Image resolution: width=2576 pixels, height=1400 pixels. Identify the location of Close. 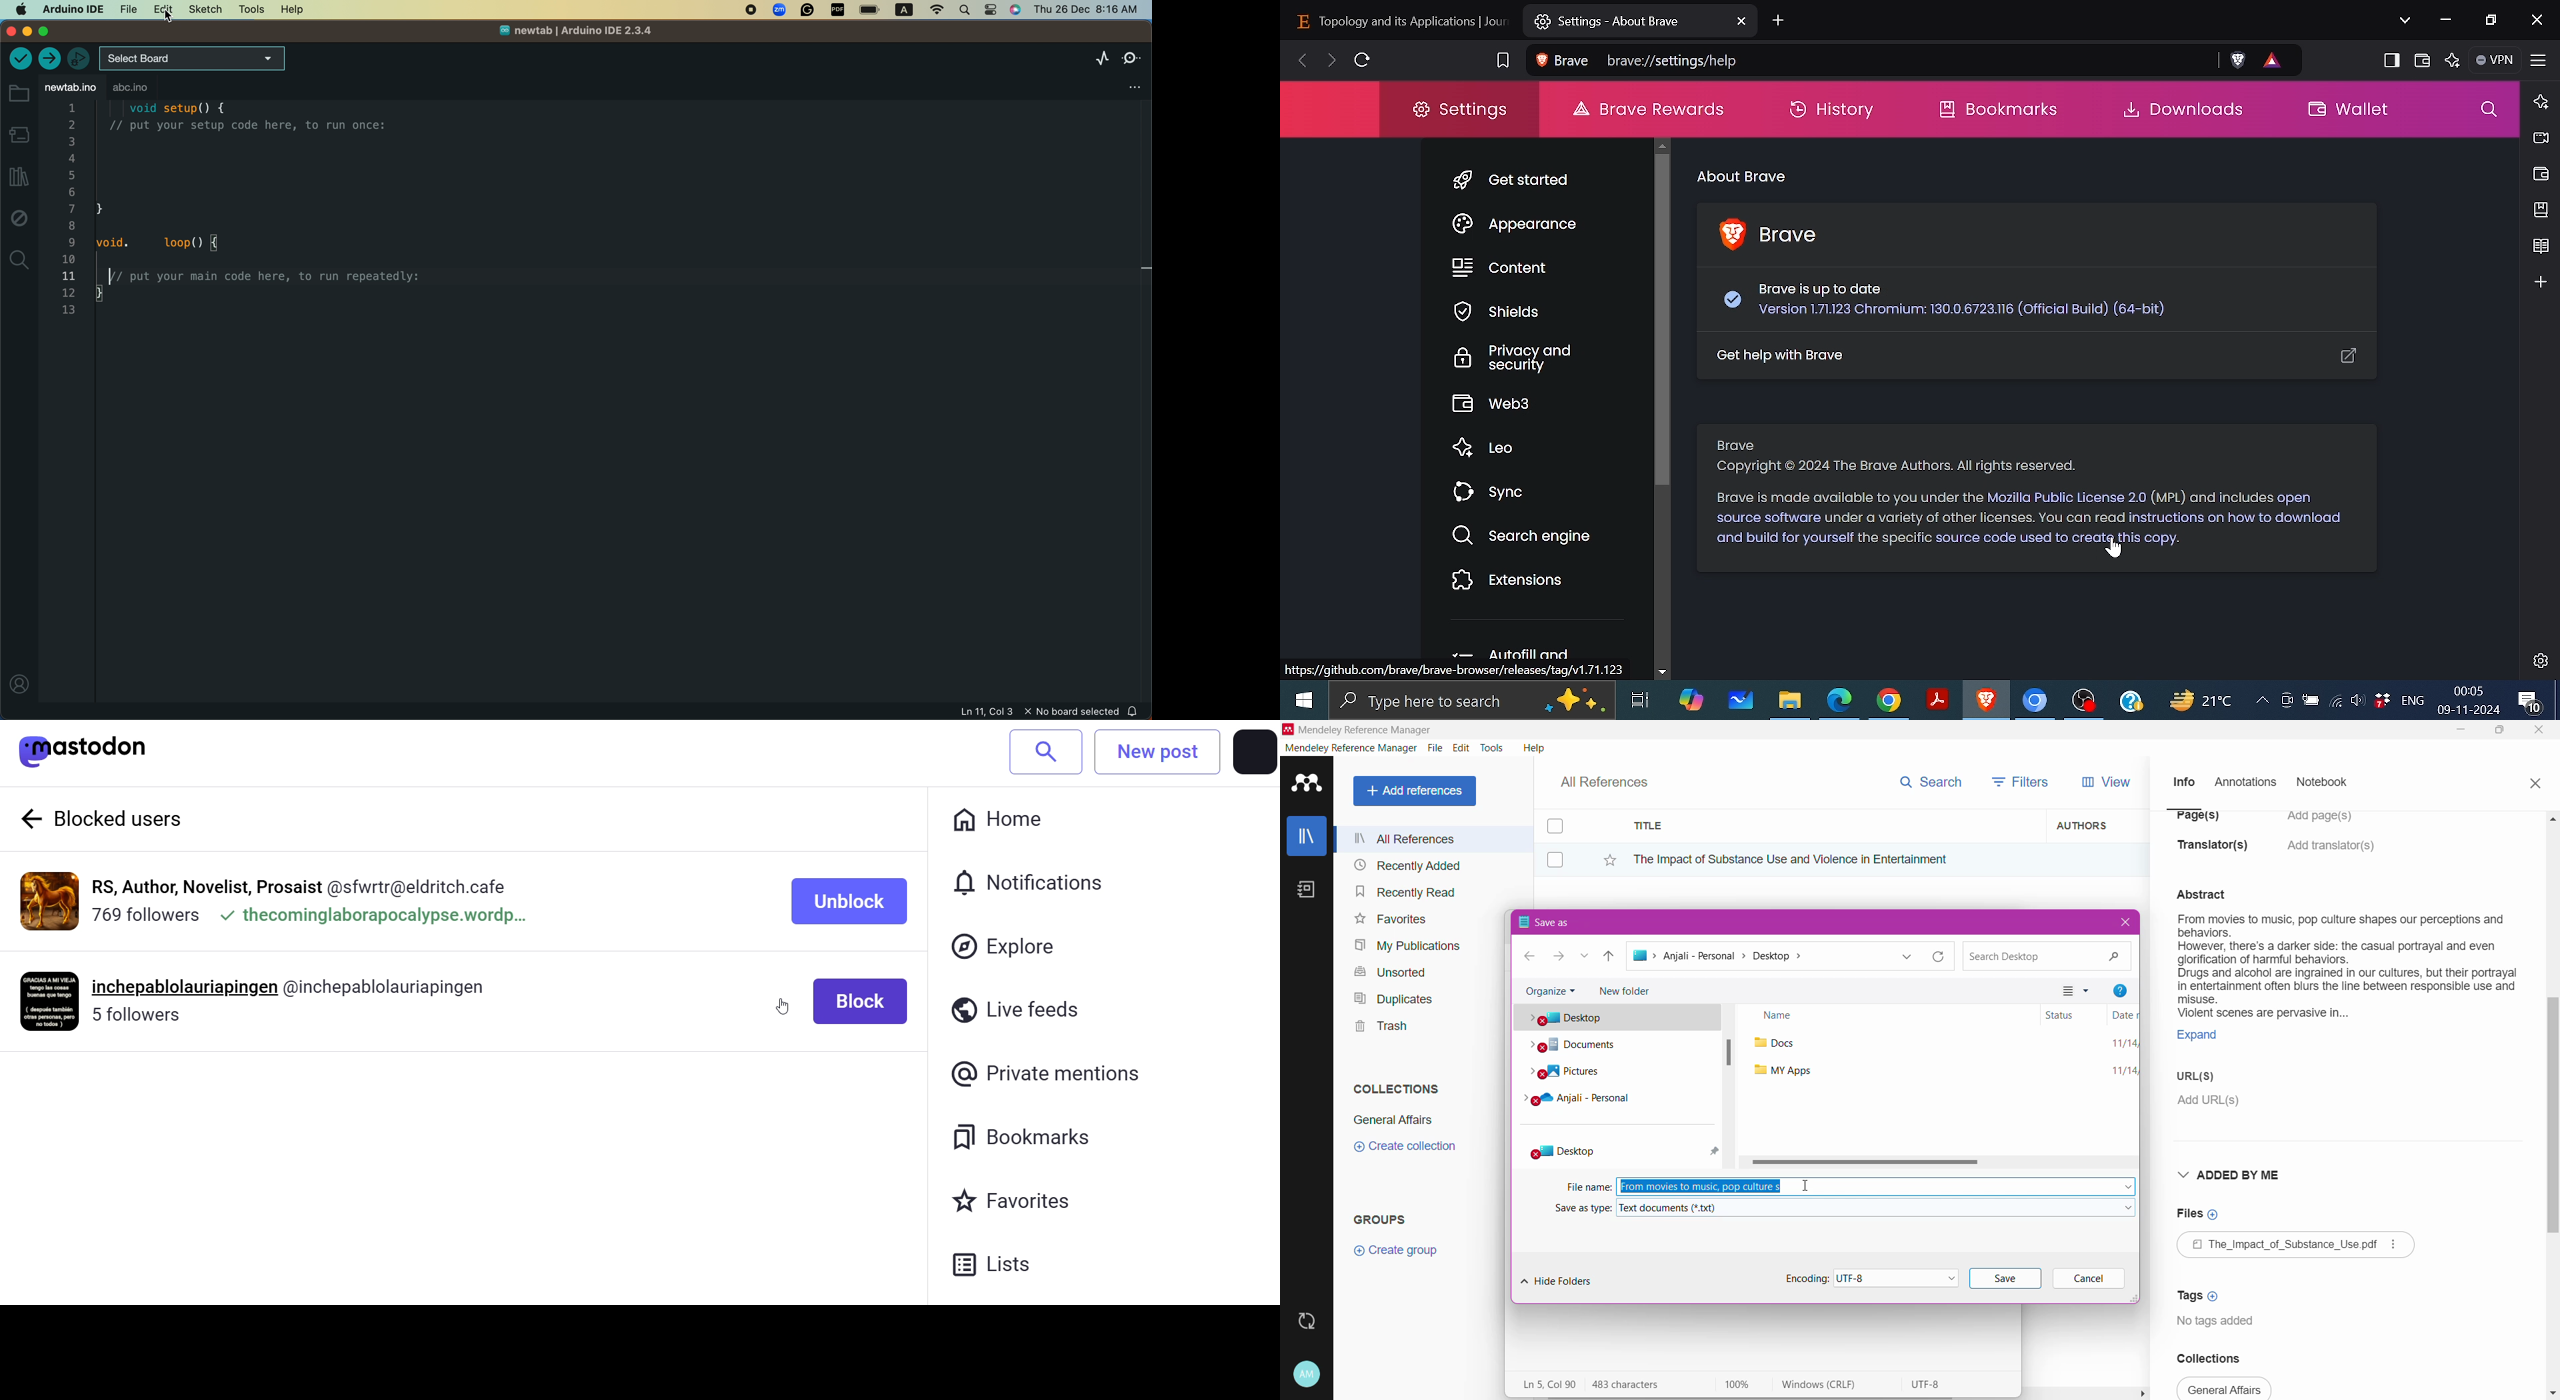
(2535, 781).